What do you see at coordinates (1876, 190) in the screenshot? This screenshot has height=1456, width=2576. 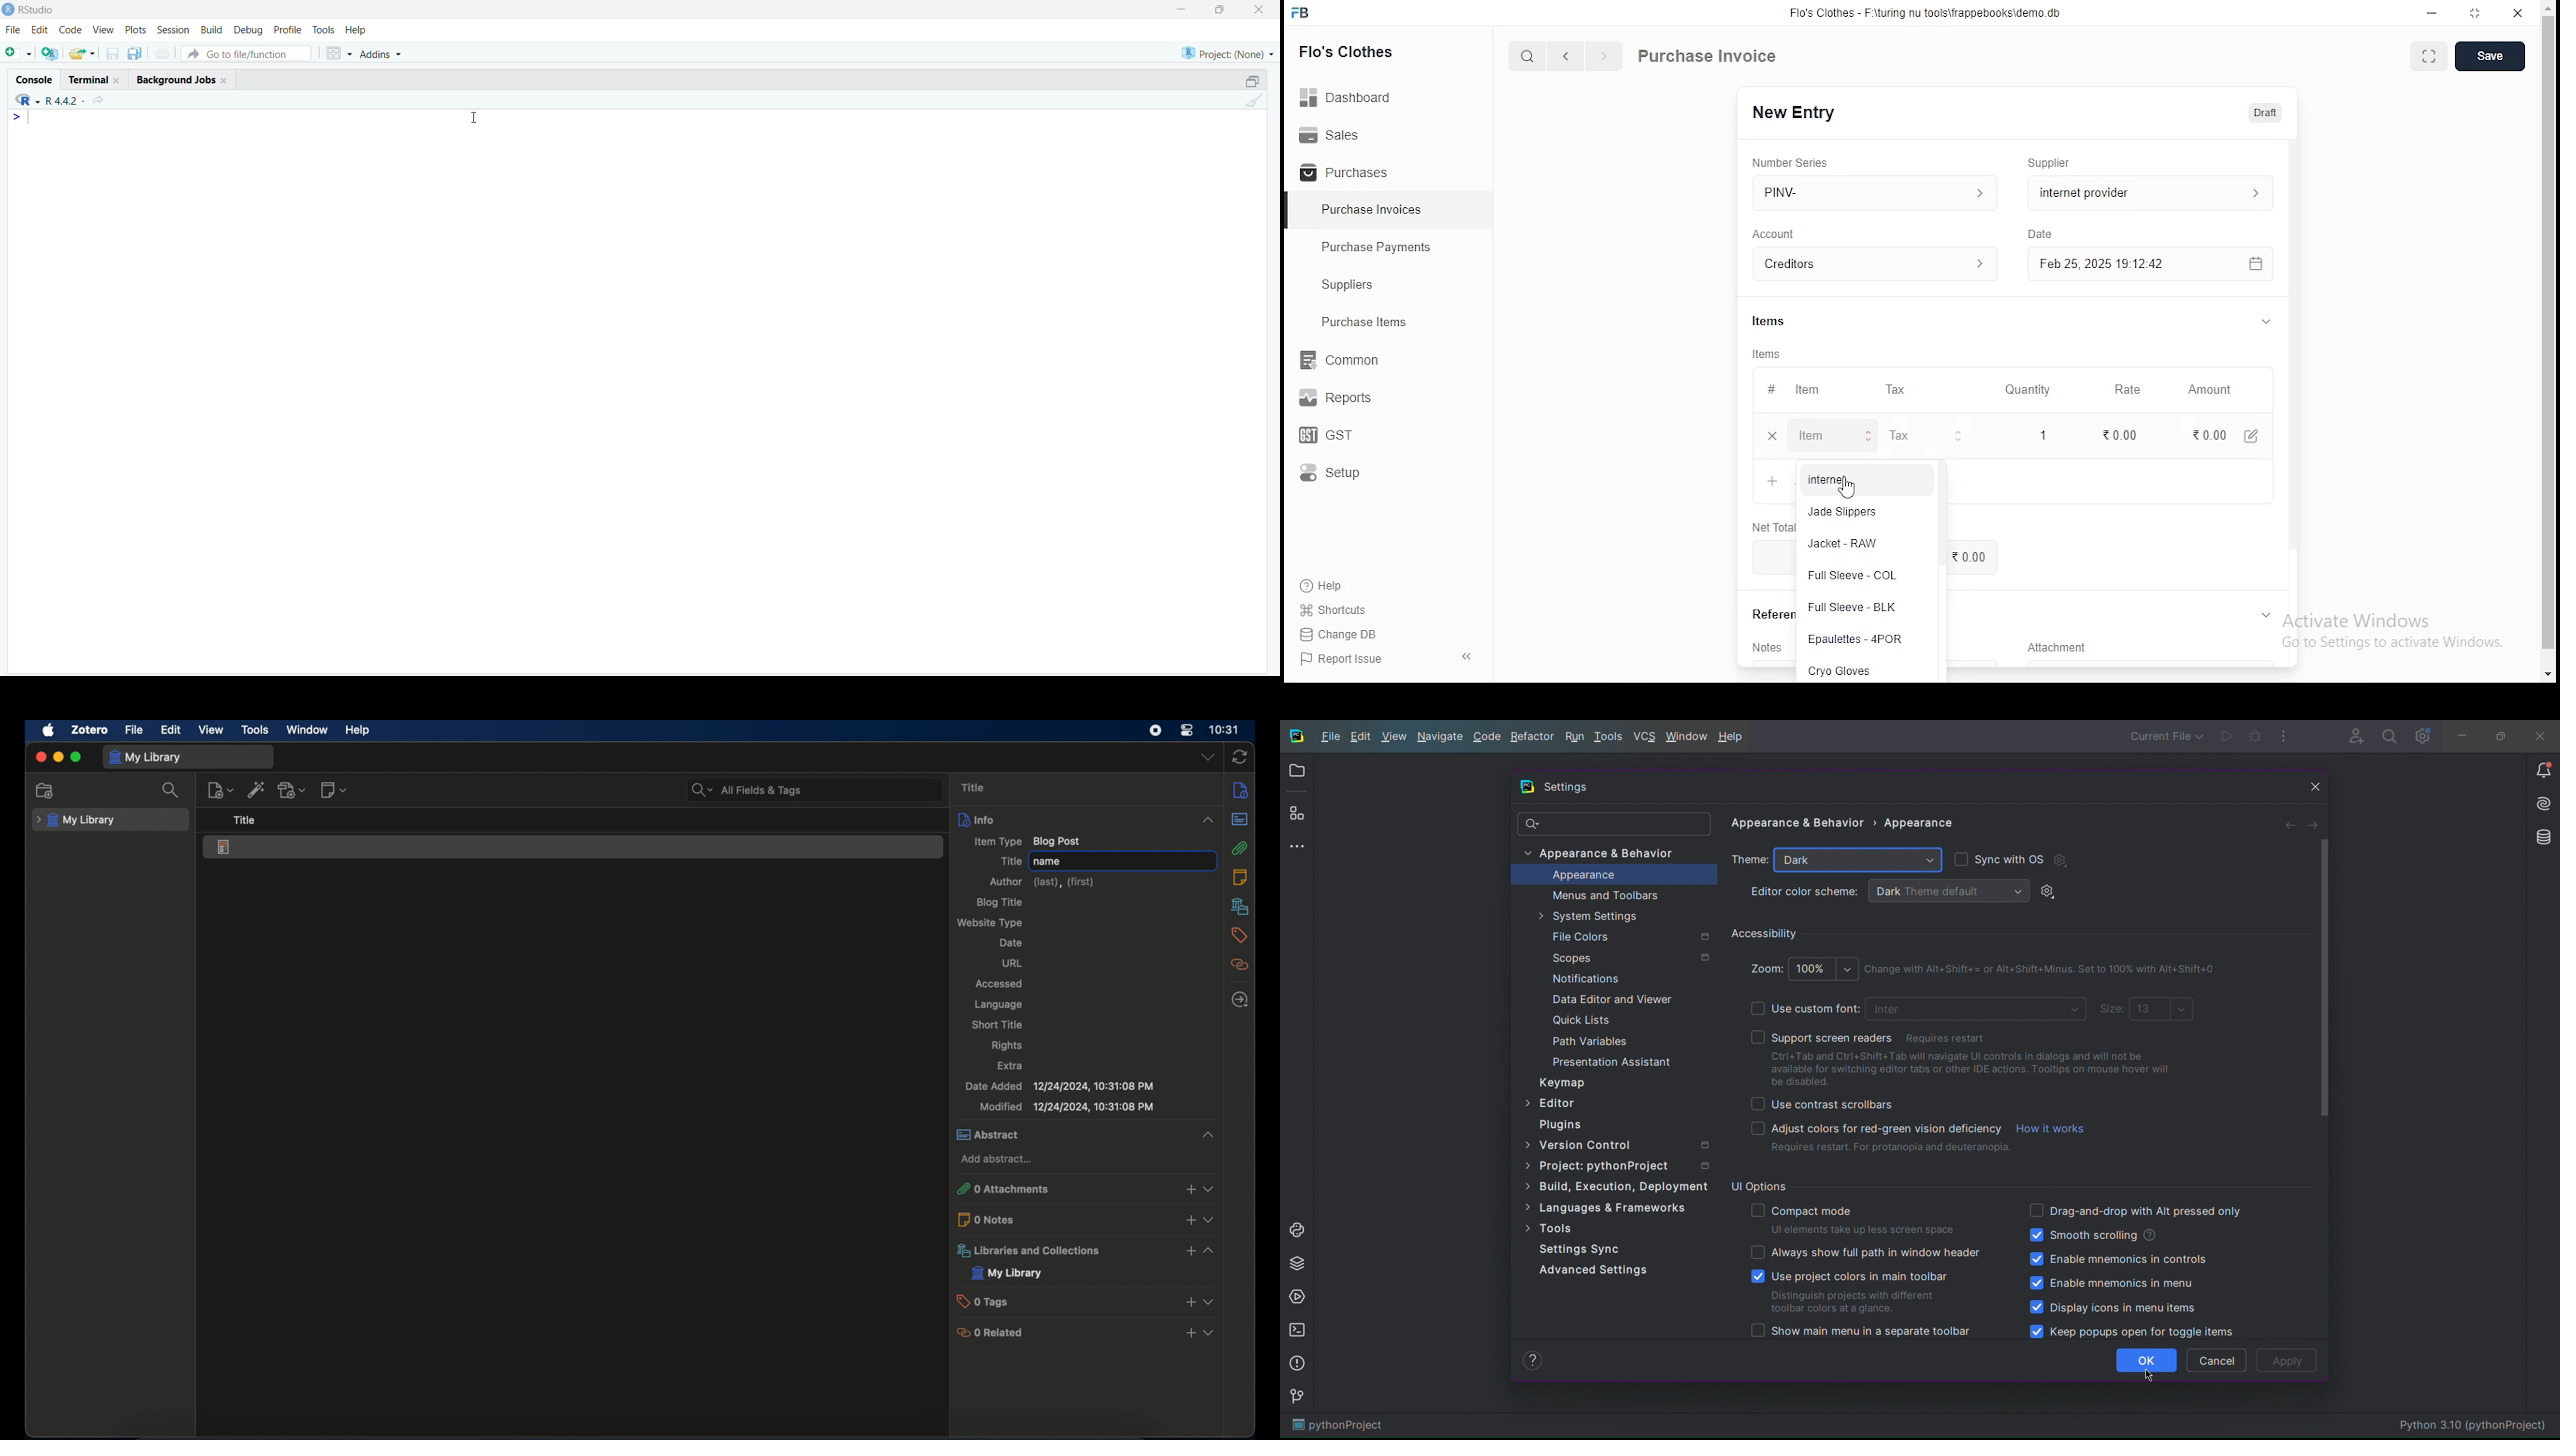 I see `PINV` at bounding box center [1876, 190].